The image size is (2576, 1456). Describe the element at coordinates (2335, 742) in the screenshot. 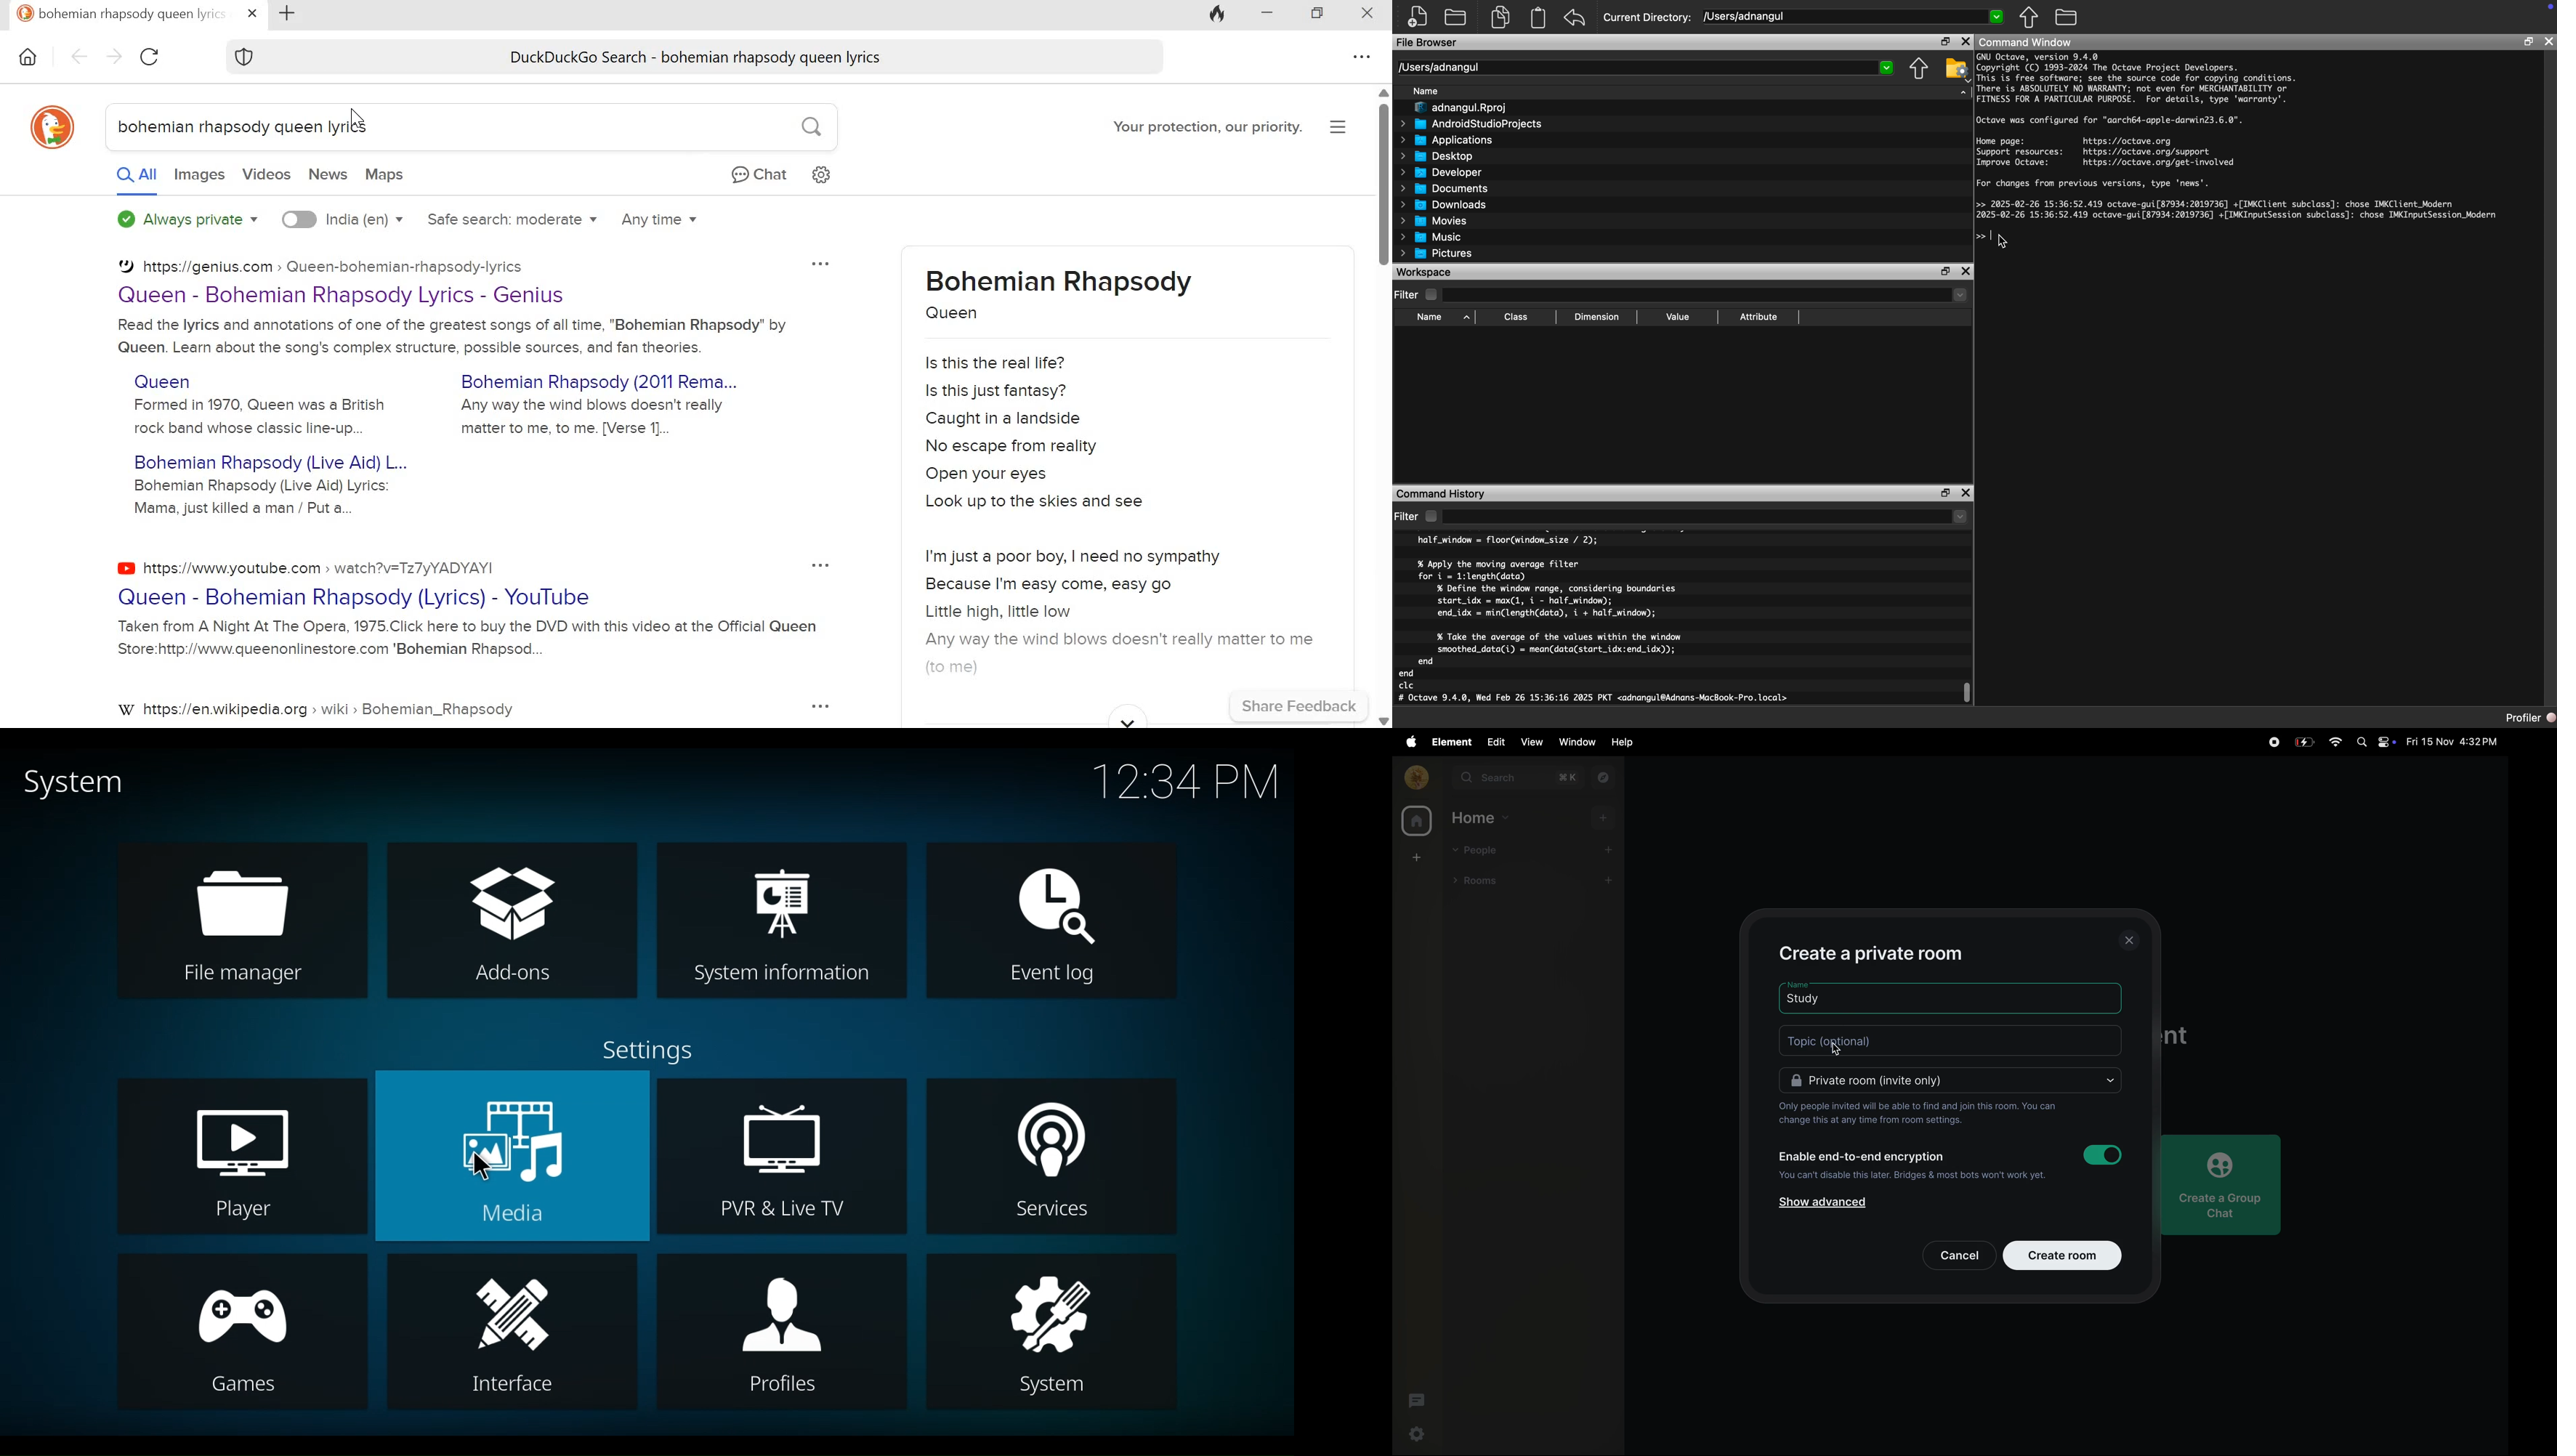

I see `wifi` at that location.